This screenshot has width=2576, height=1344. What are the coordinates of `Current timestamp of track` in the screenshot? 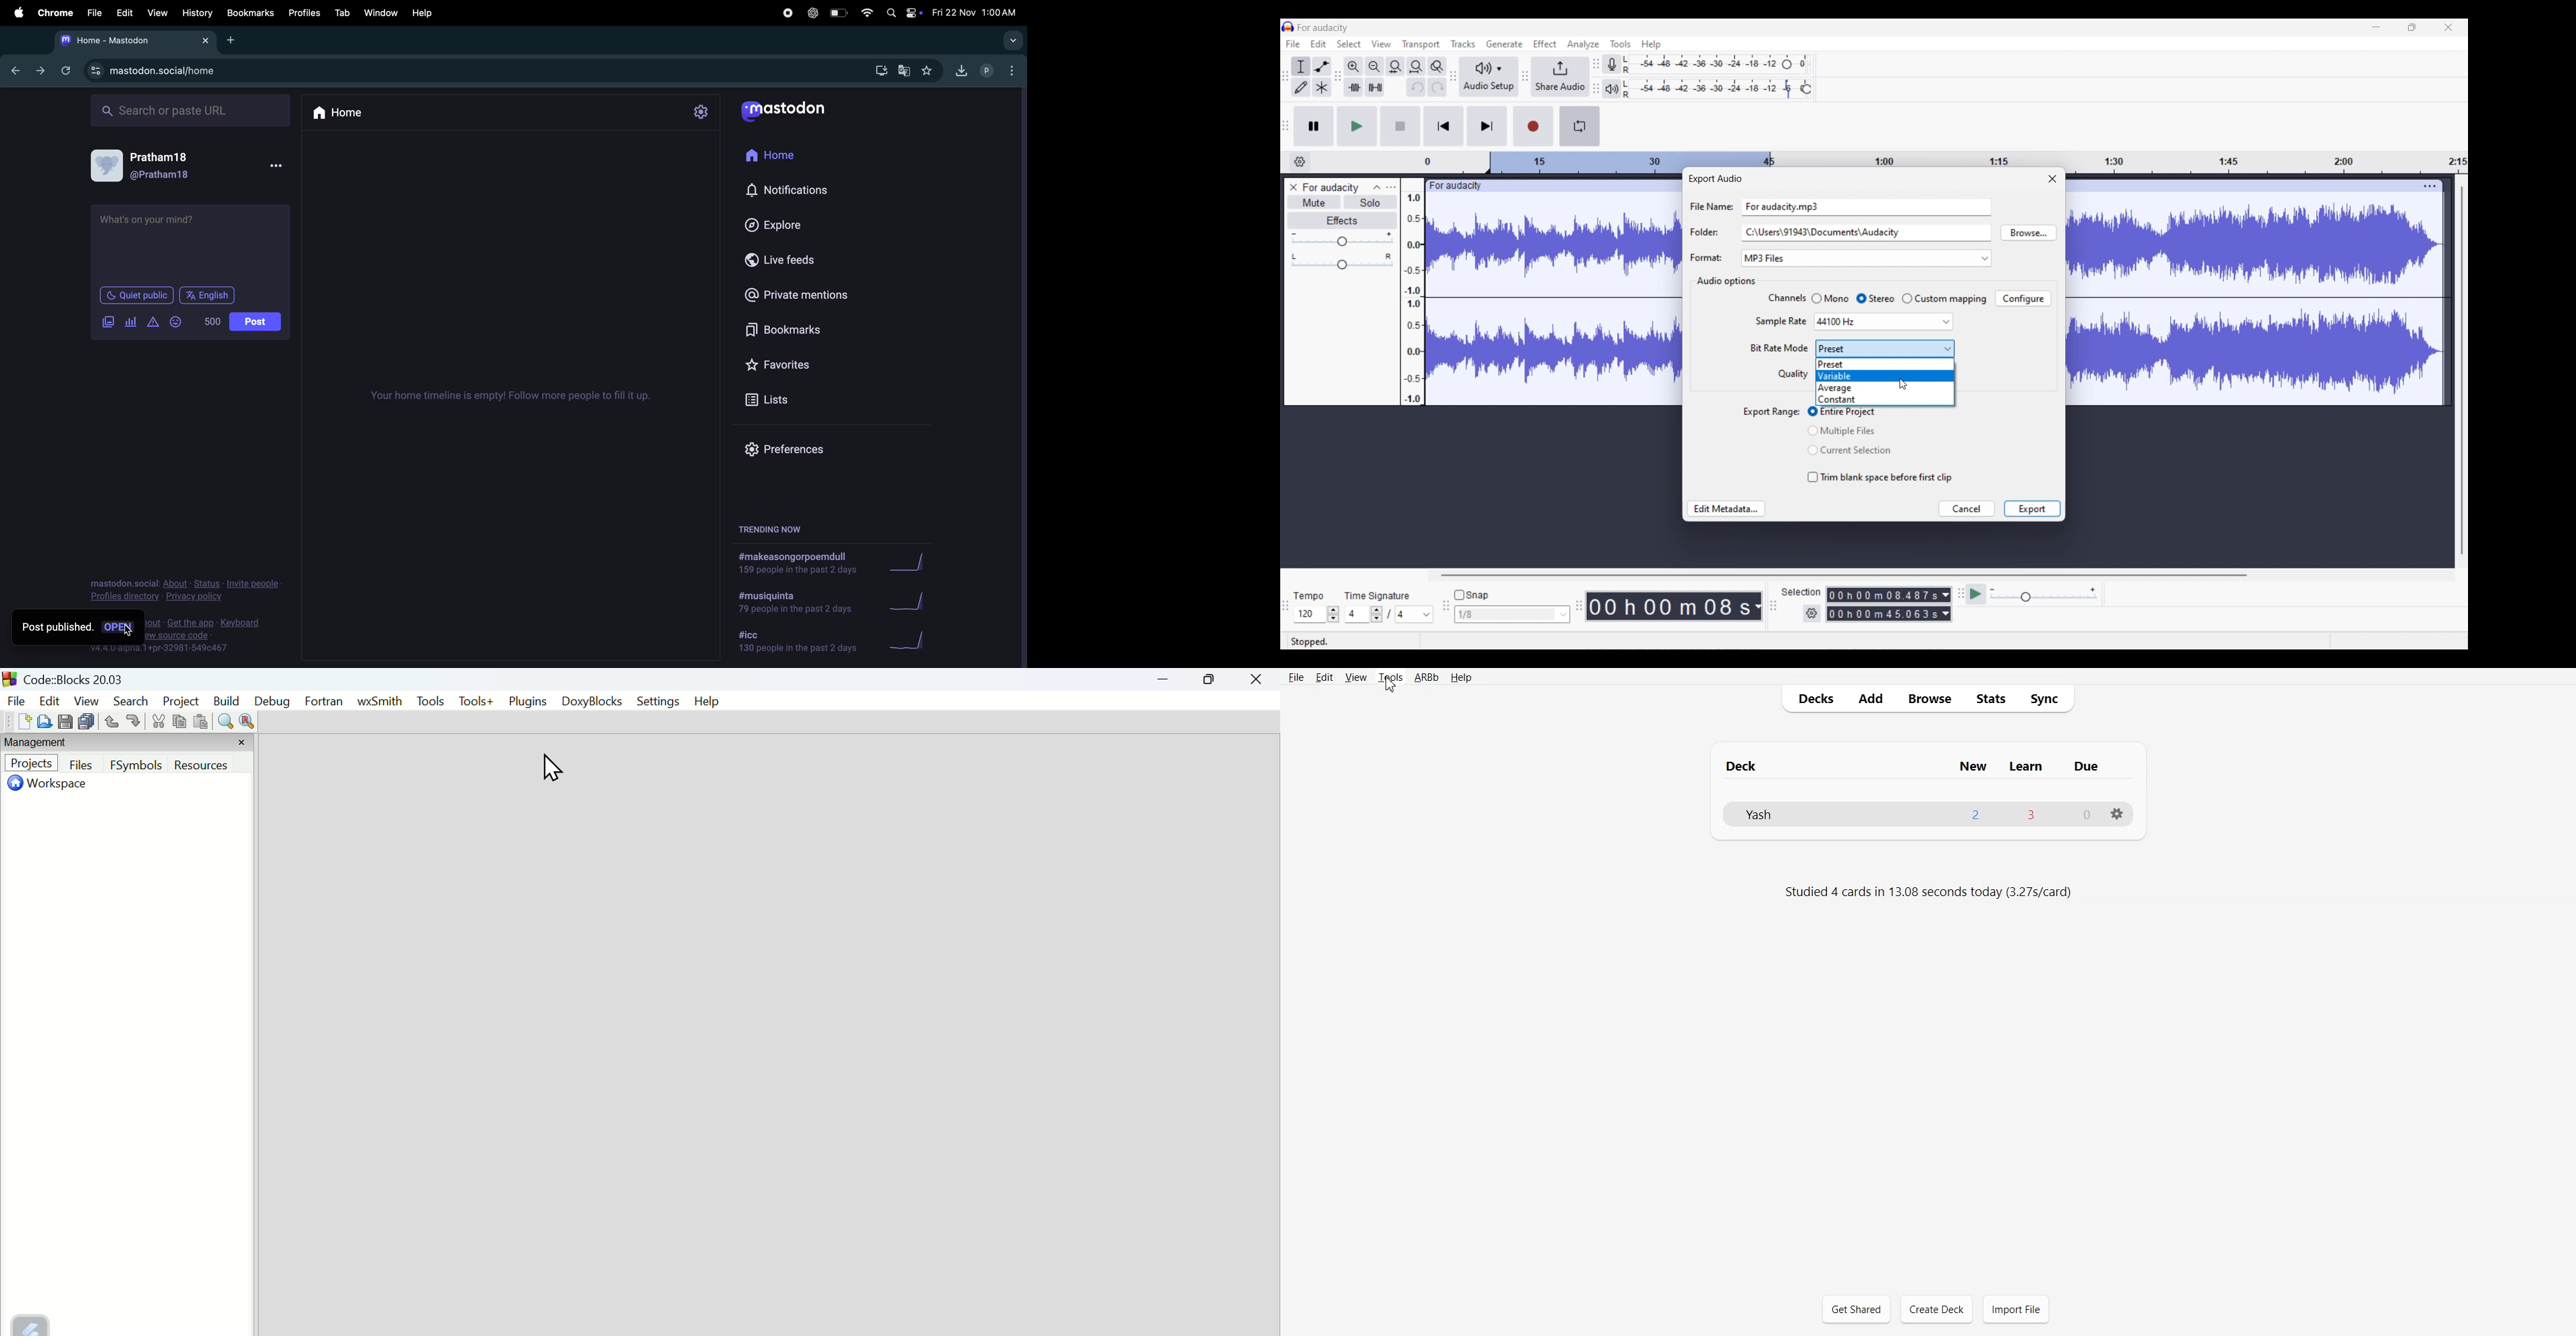 It's located at (1666, 606).